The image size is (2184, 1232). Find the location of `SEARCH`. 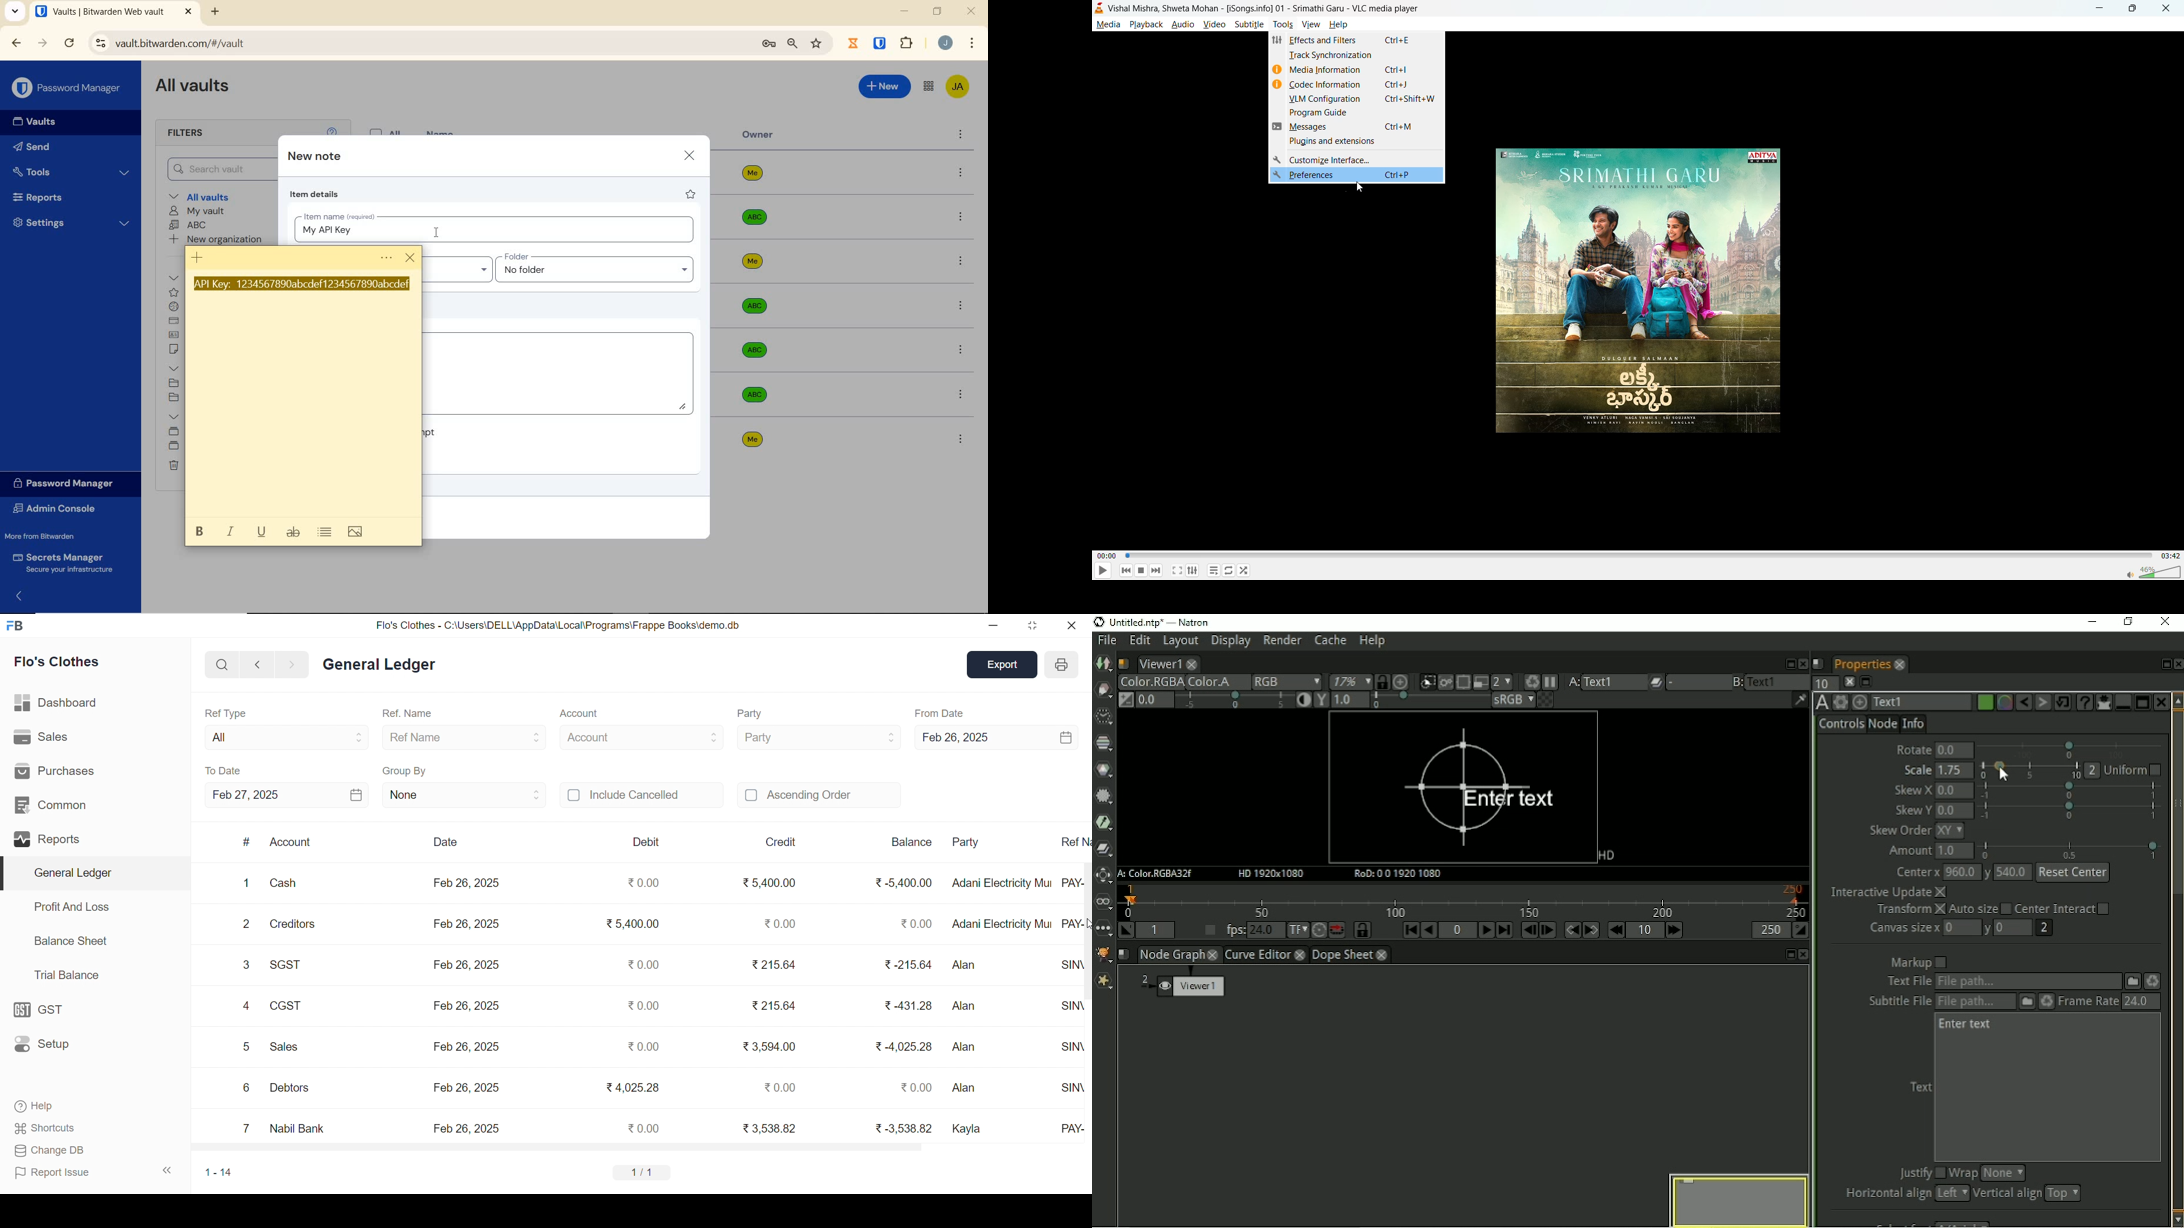

SEARCH is located at coordinates (221, 663).